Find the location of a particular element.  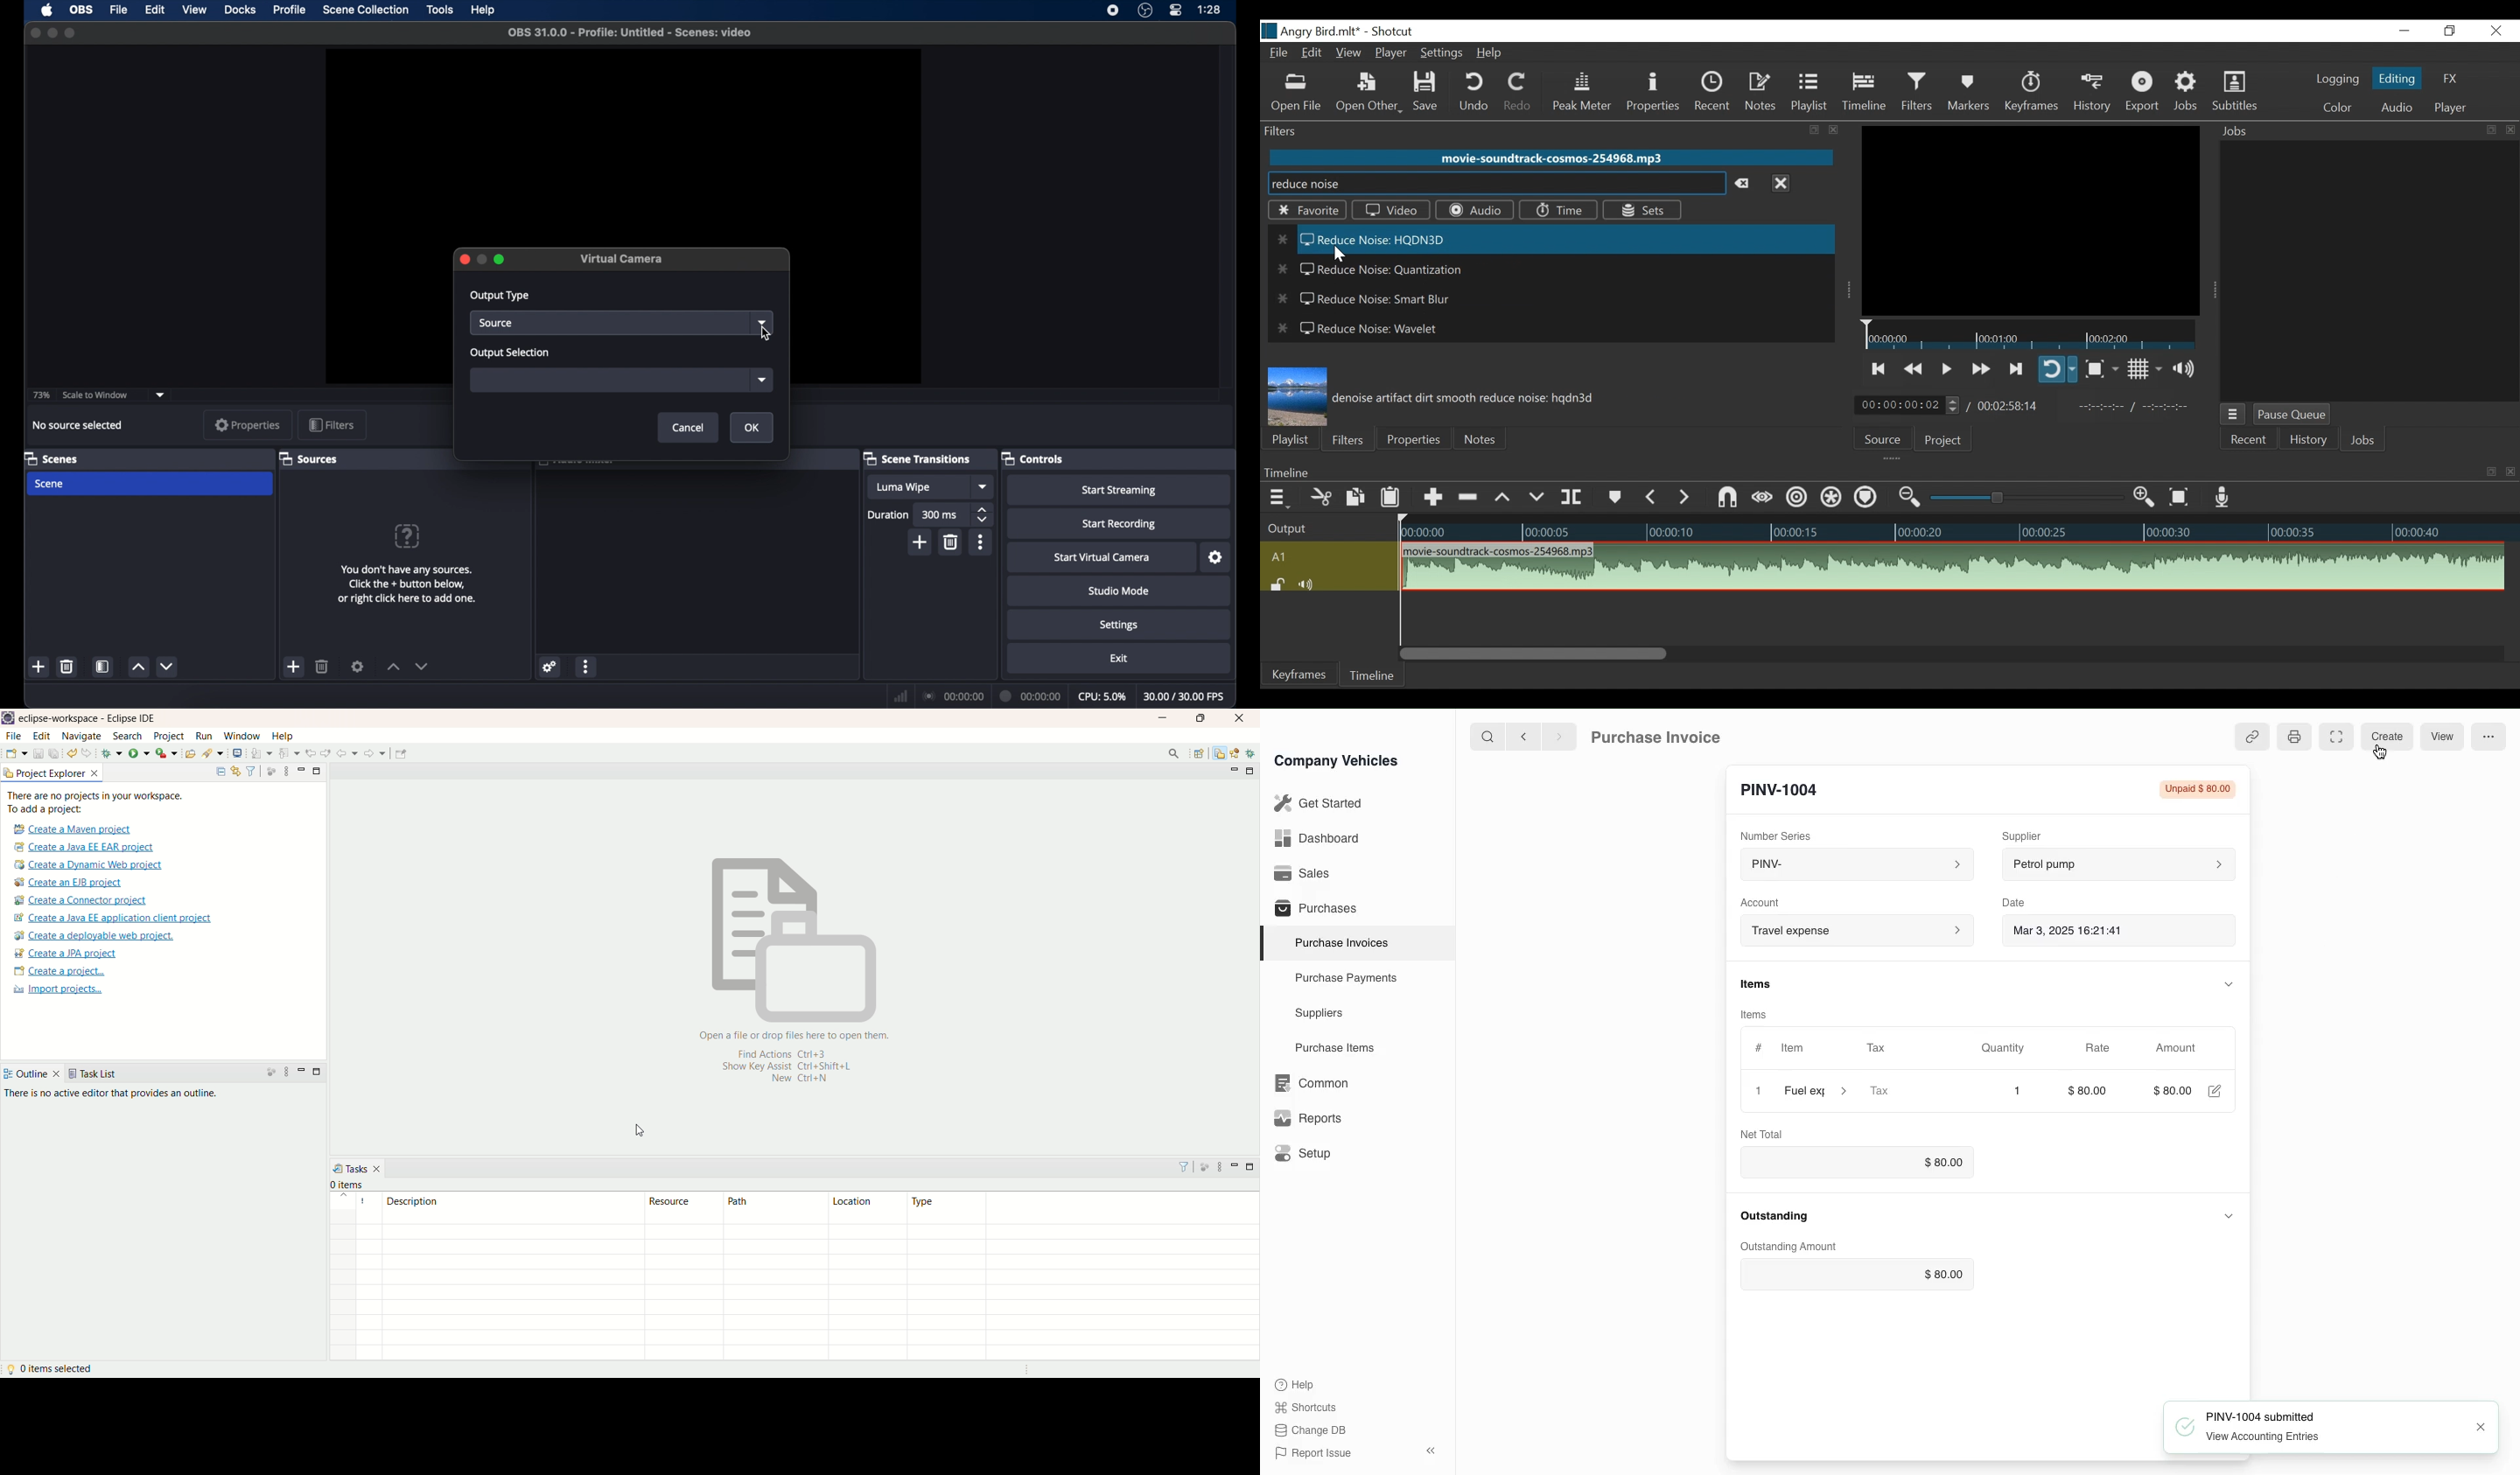

300 ms is located at coordinates (941, 514).